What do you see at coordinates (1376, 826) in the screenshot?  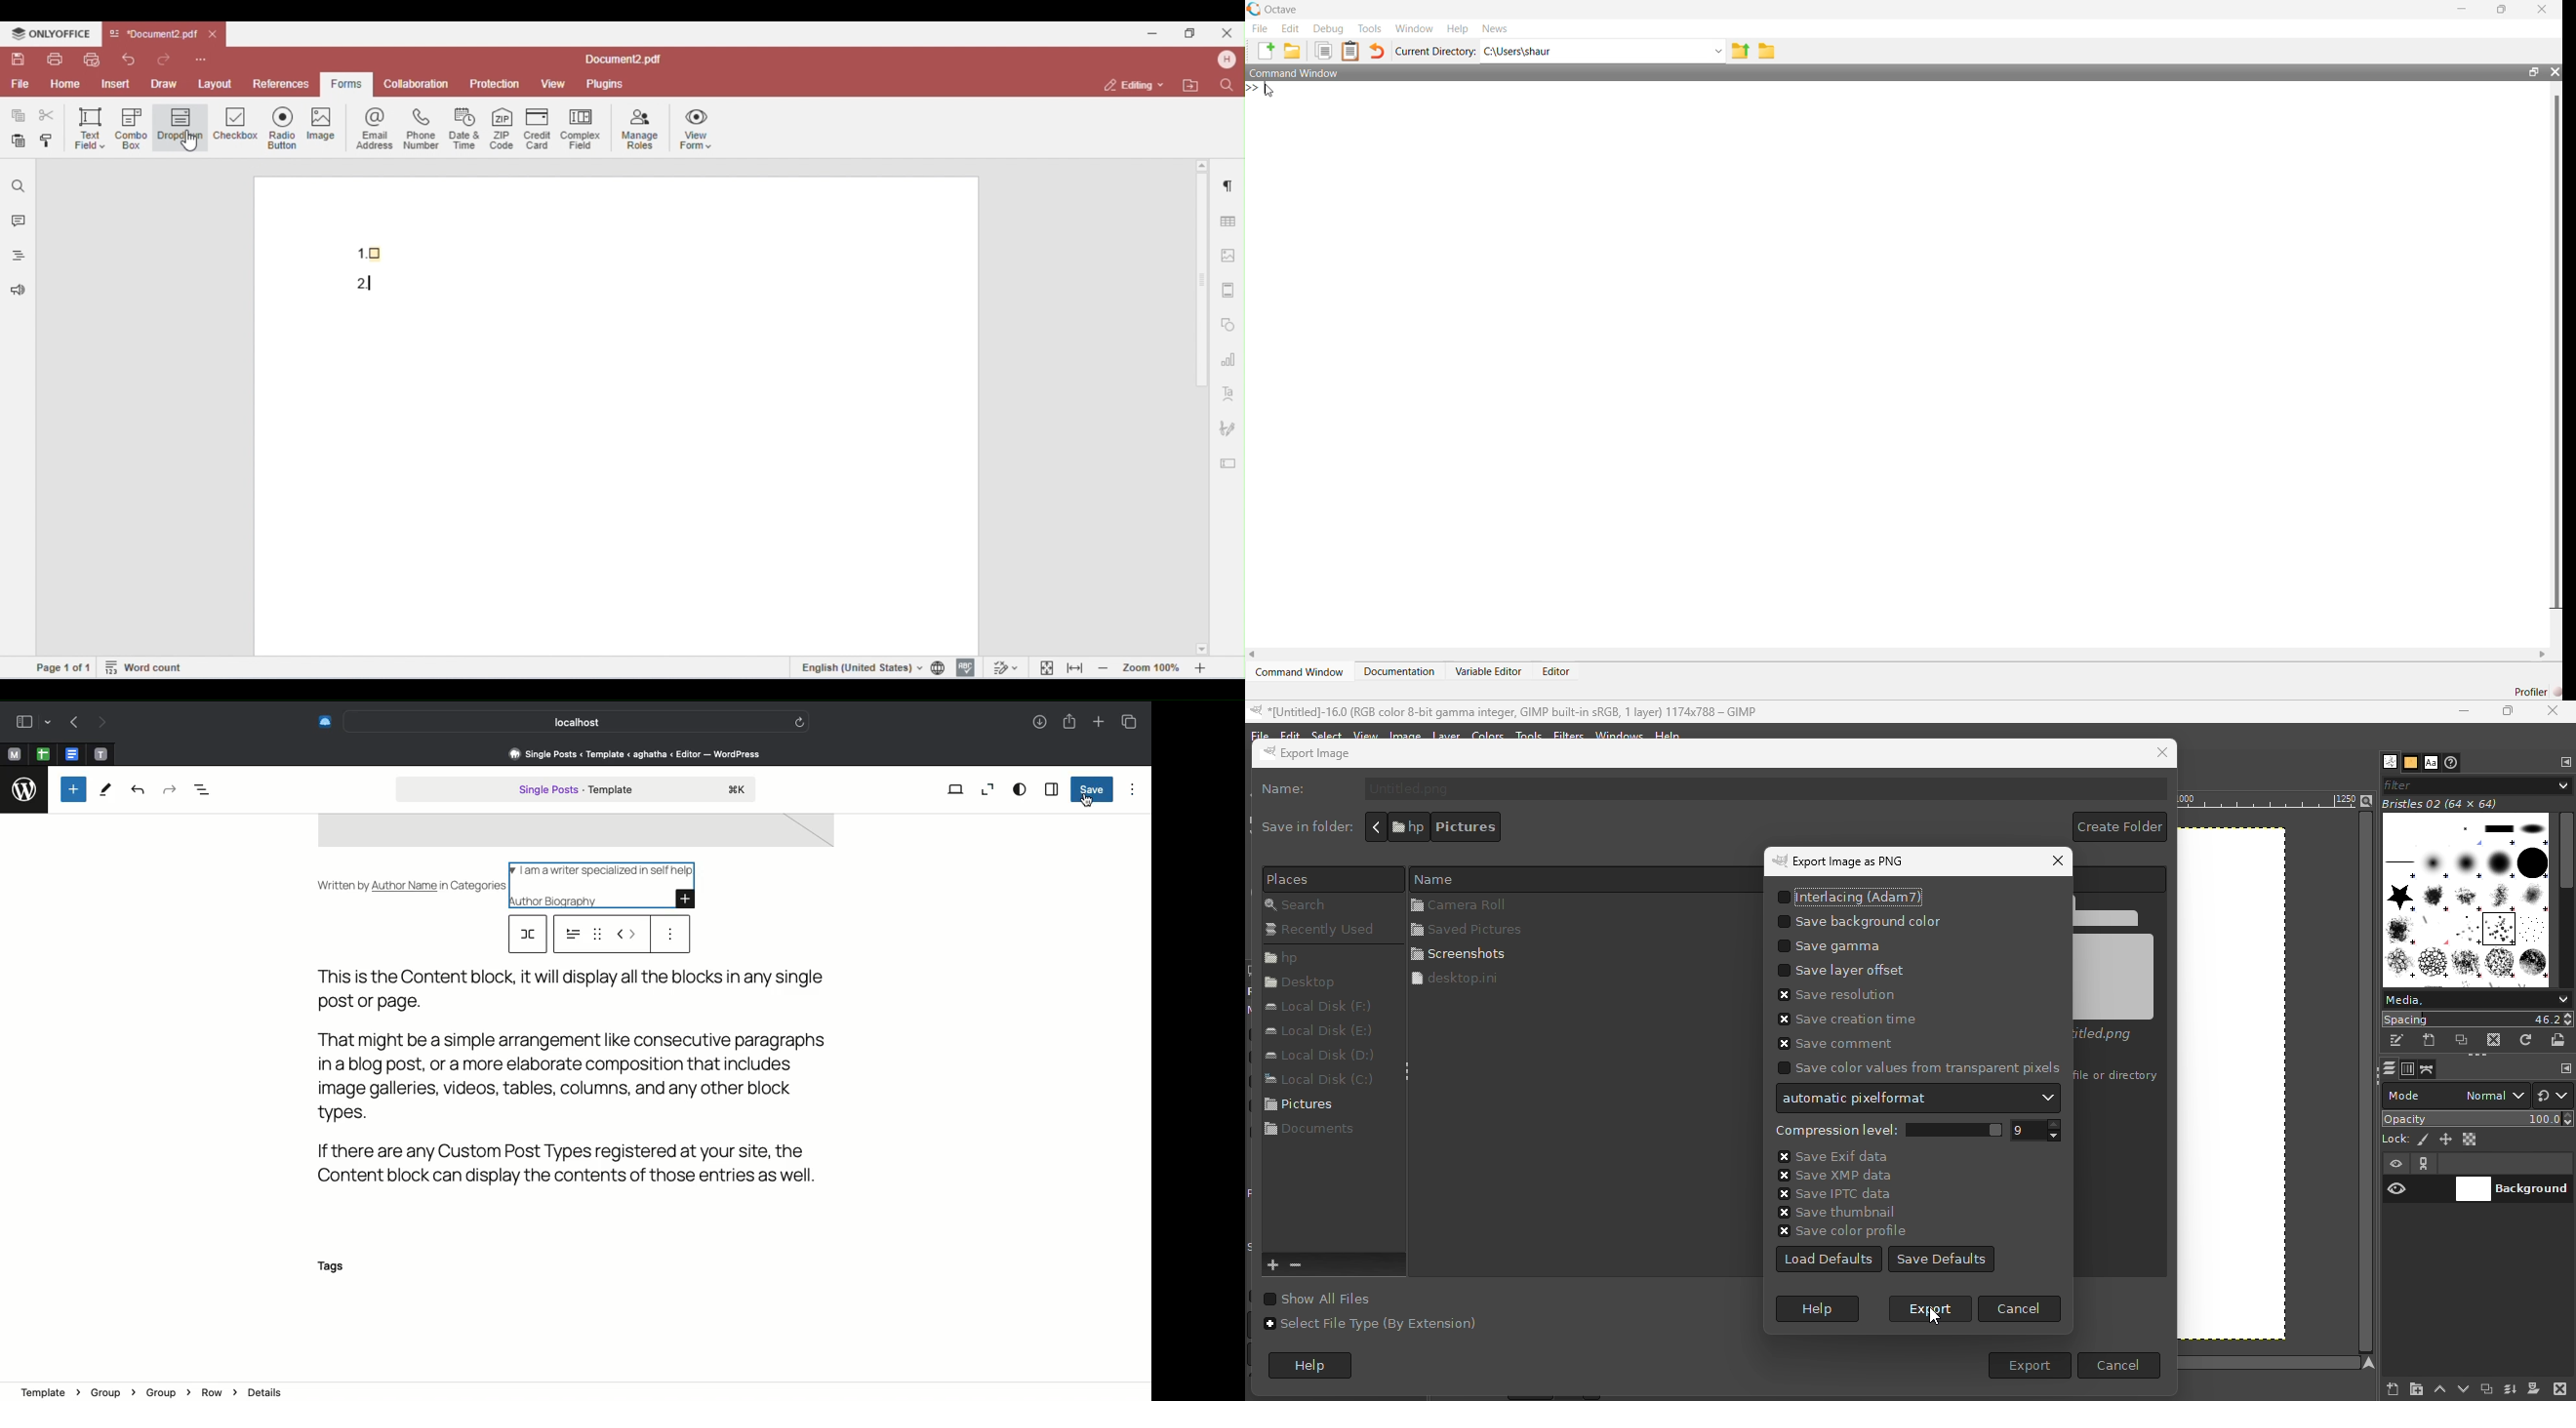 I see `go backward` at bounding box center [1376, 826].